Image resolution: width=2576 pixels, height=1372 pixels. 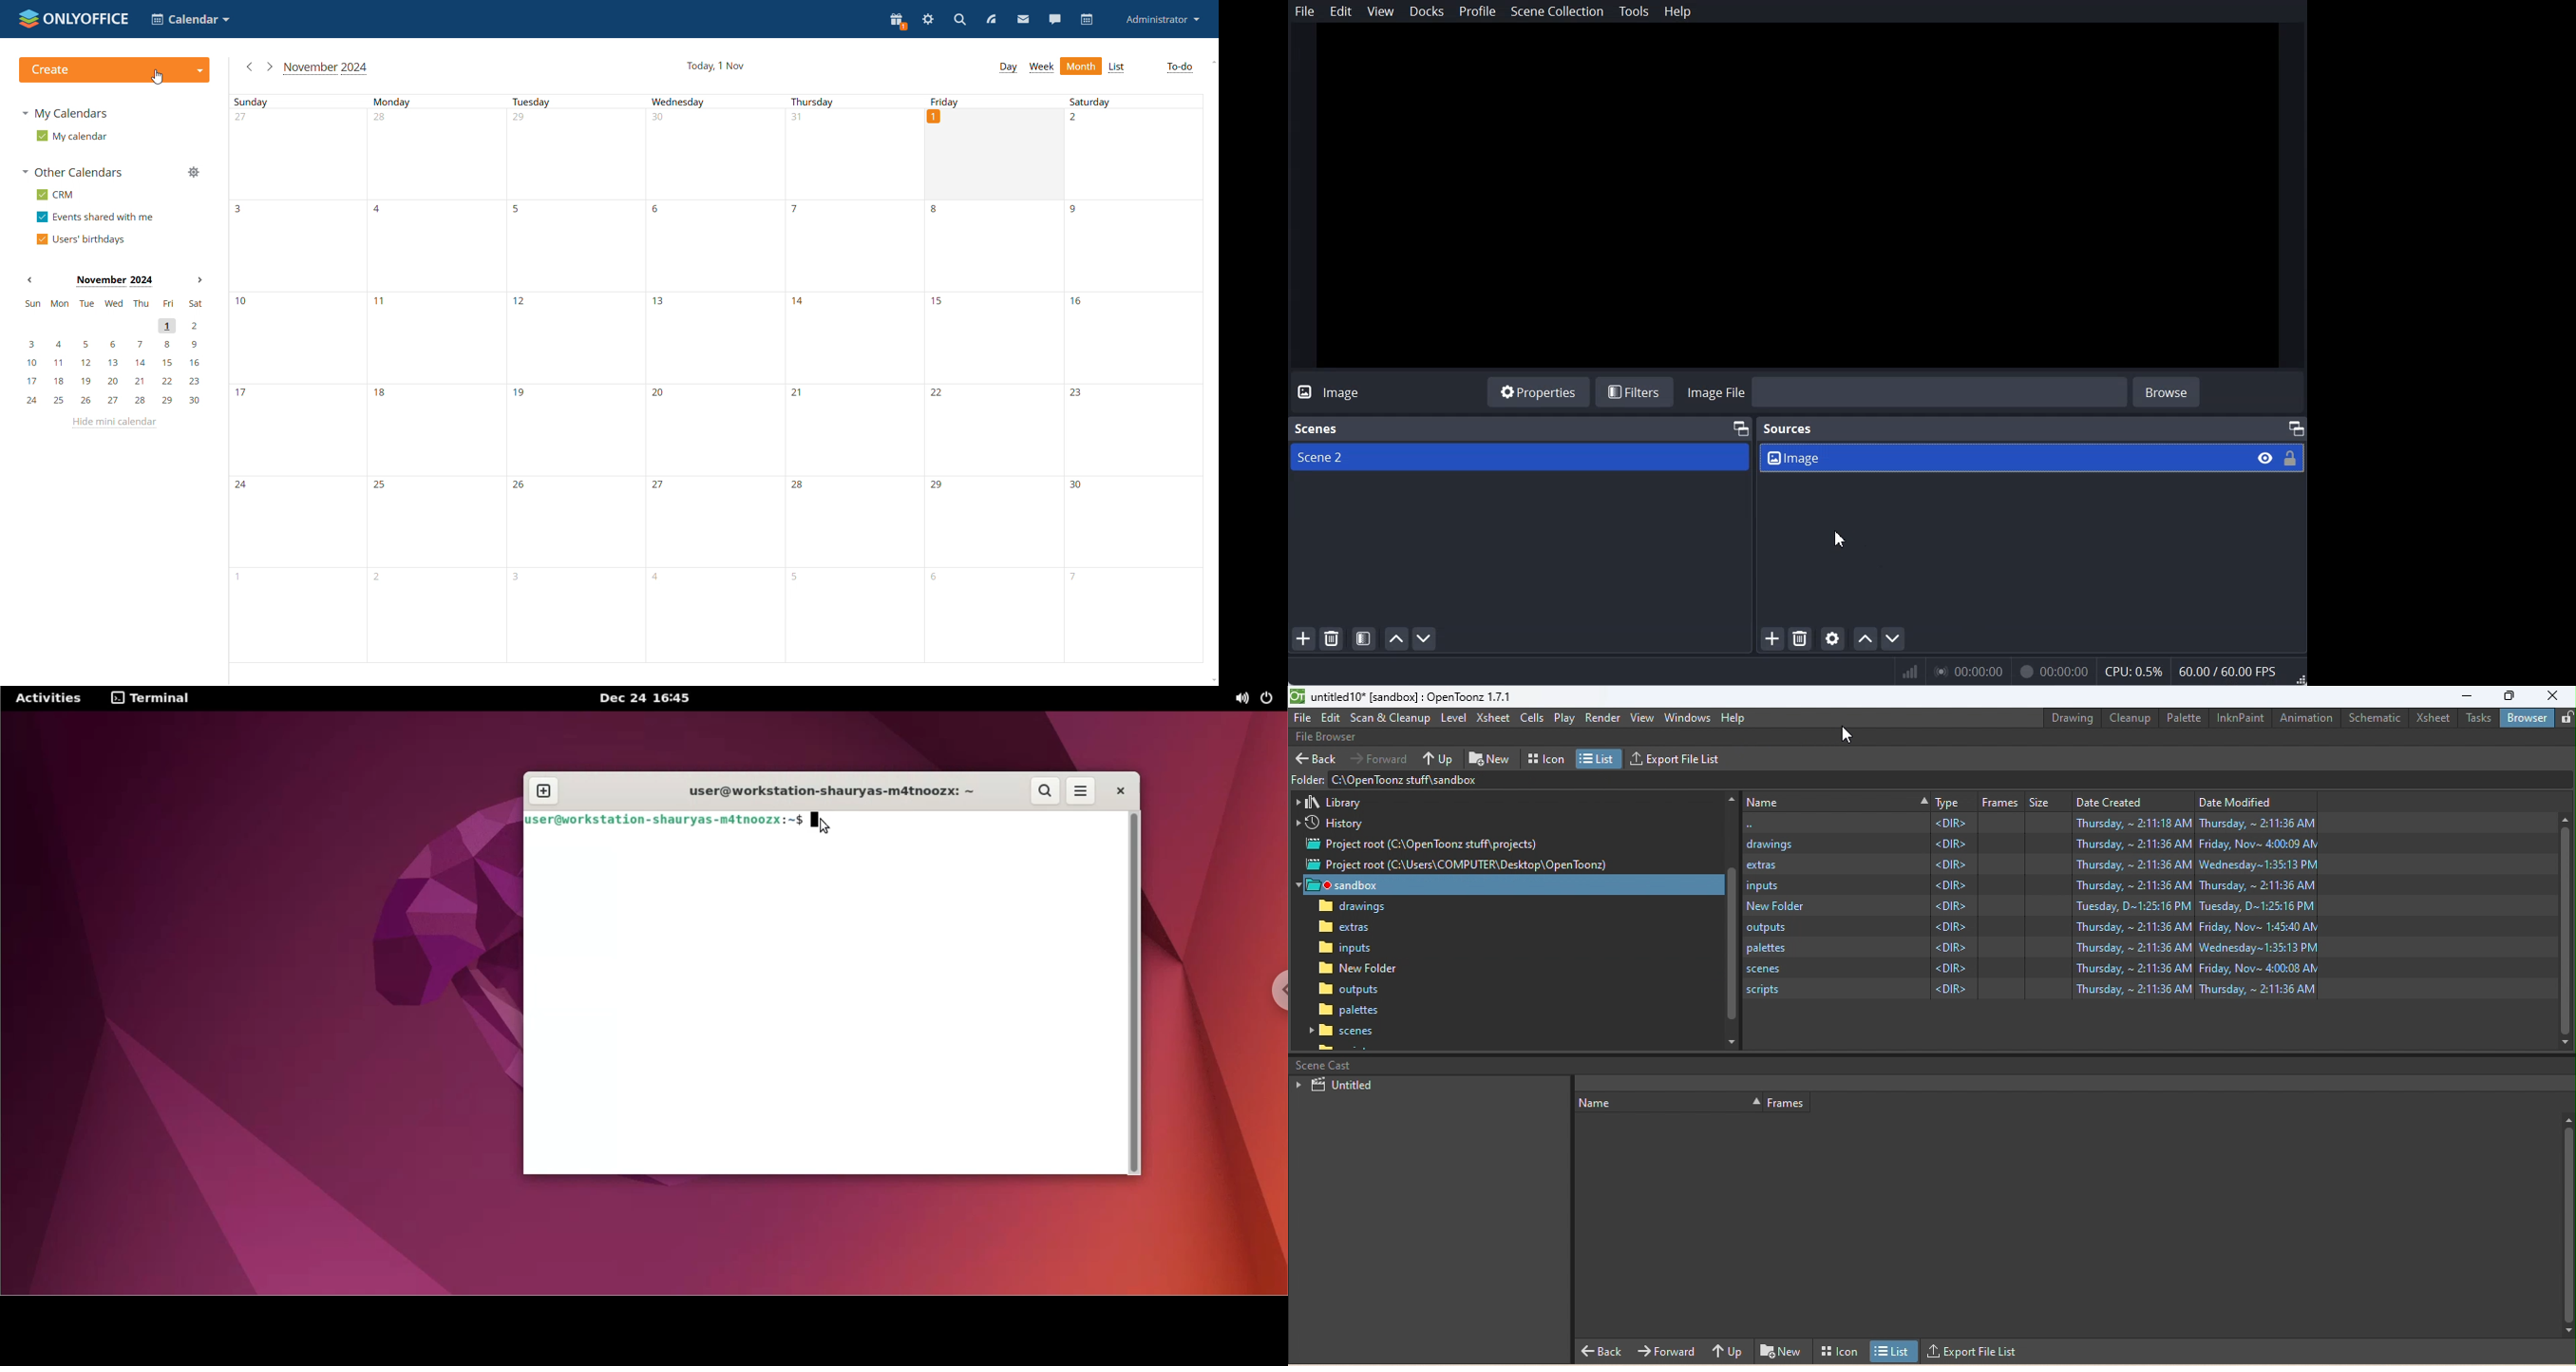 I want to click on Order, so click(x=1668, y=1102).